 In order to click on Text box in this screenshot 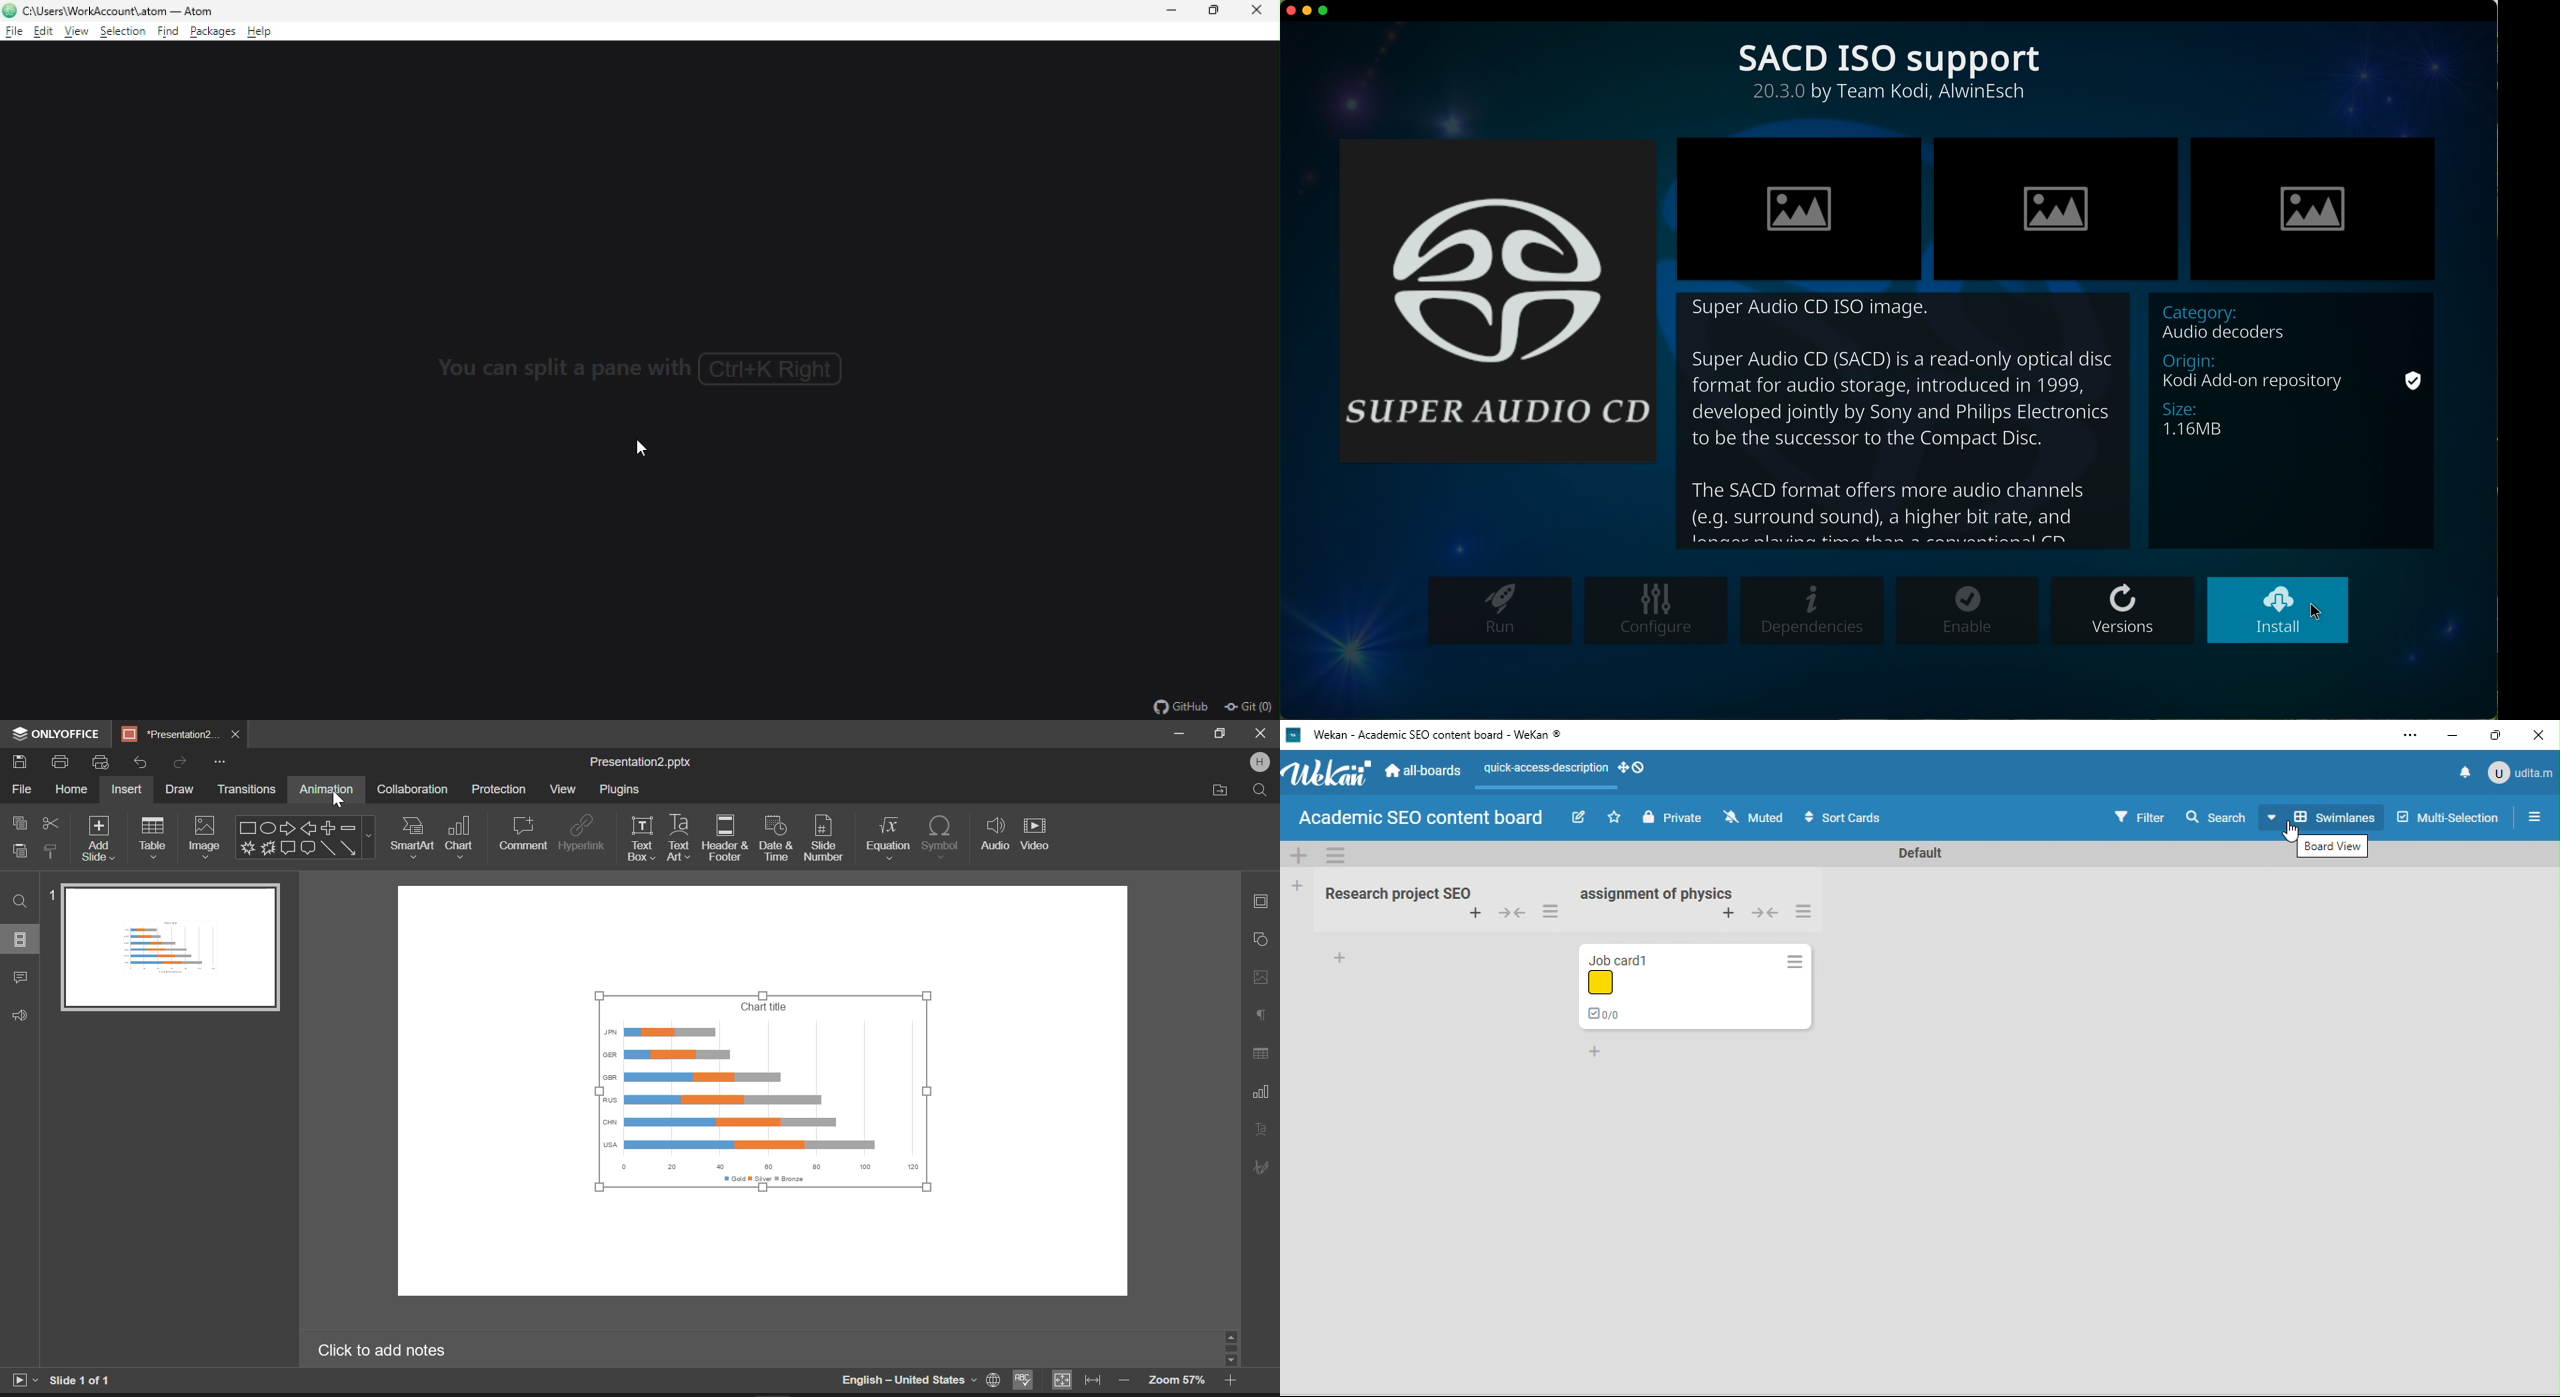, I will do `click(640, 839)`.